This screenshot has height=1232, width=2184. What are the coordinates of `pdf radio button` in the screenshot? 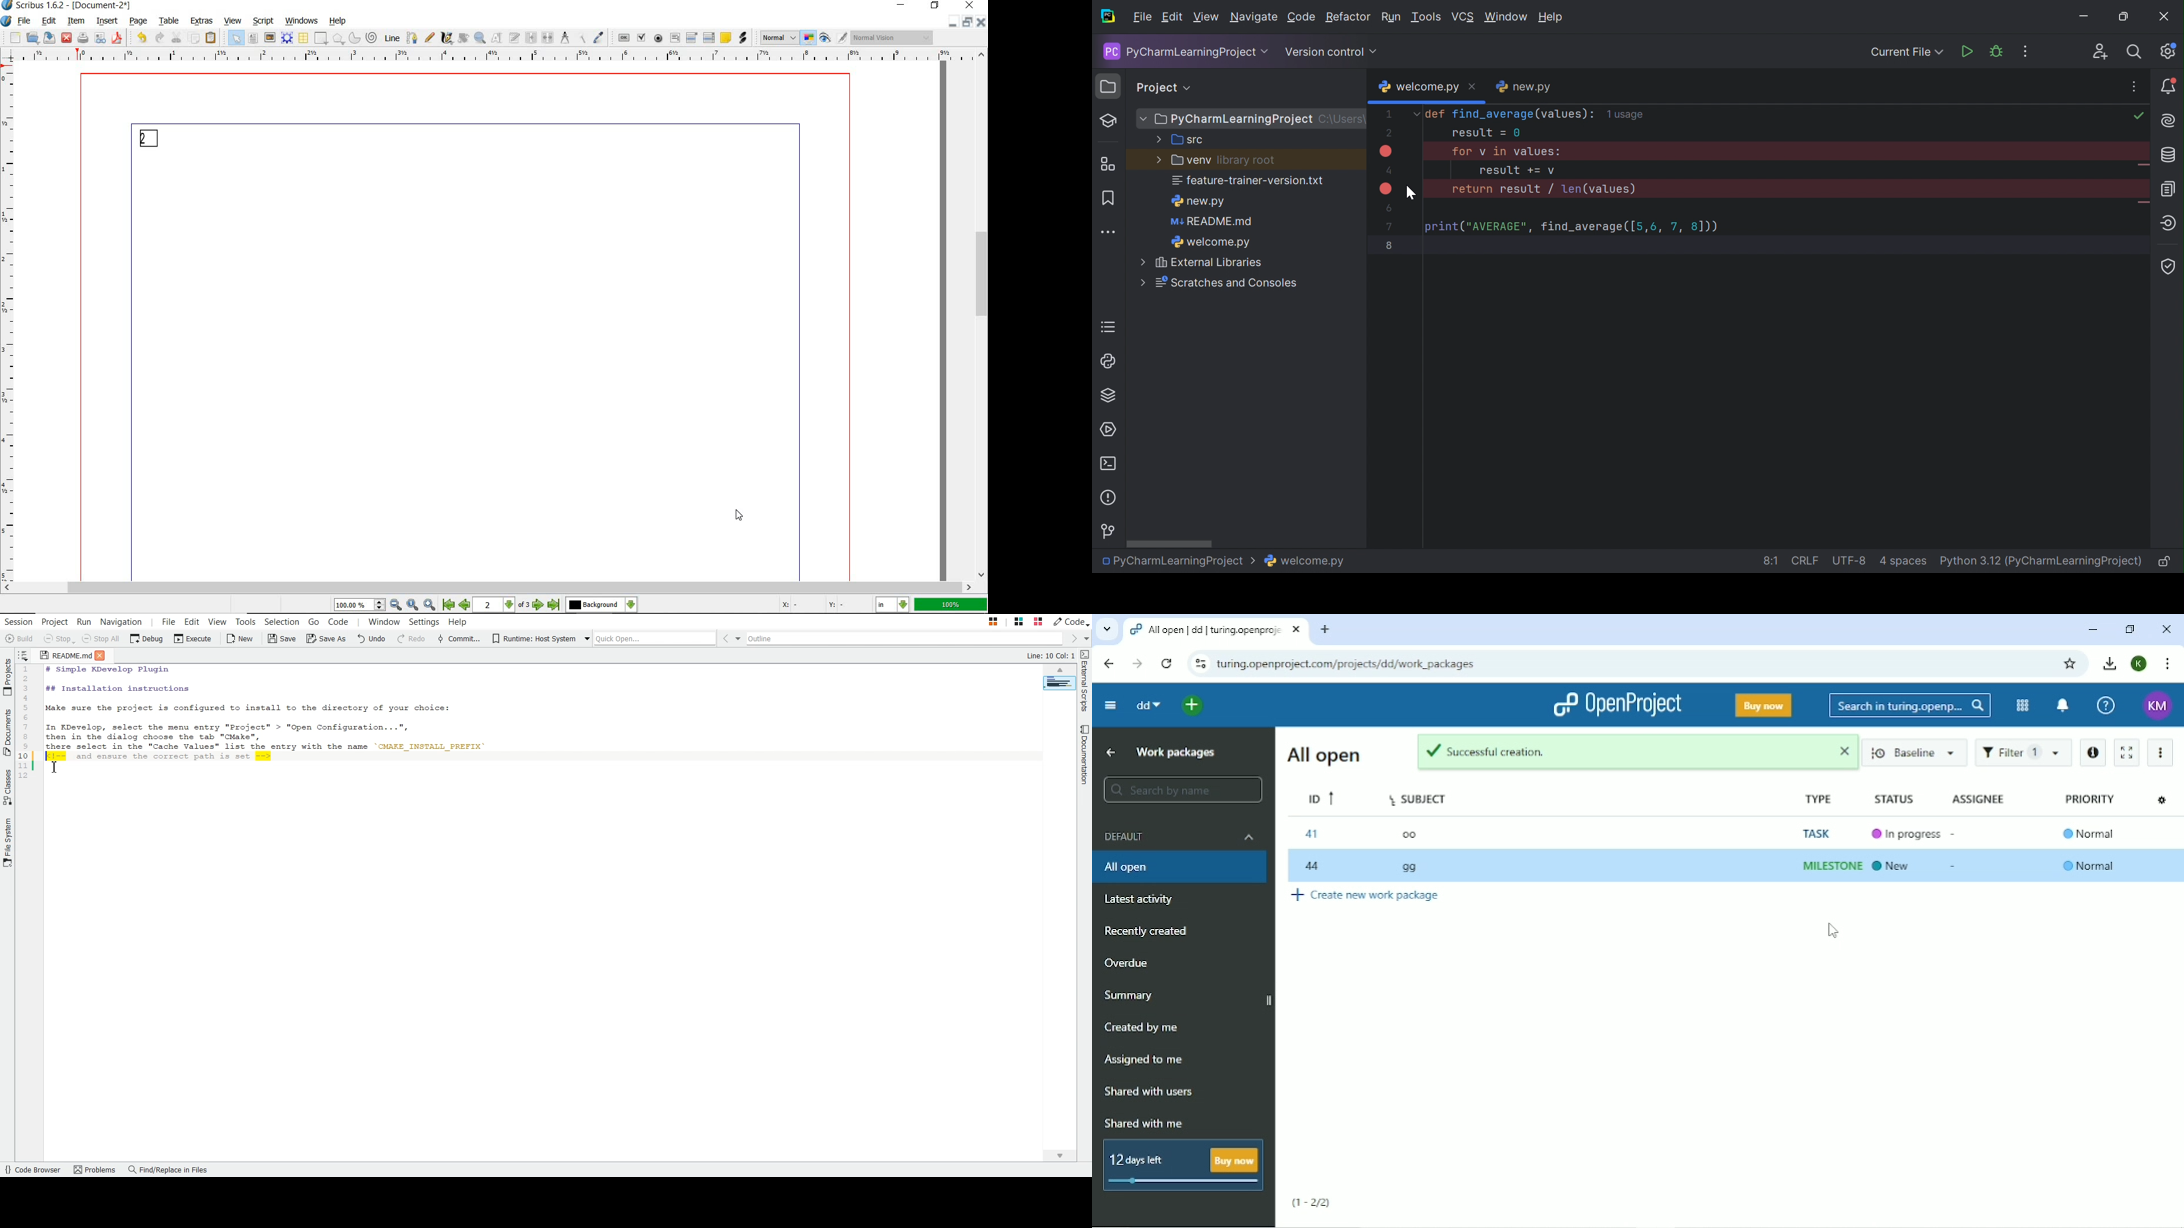 It's located at (659, 38).